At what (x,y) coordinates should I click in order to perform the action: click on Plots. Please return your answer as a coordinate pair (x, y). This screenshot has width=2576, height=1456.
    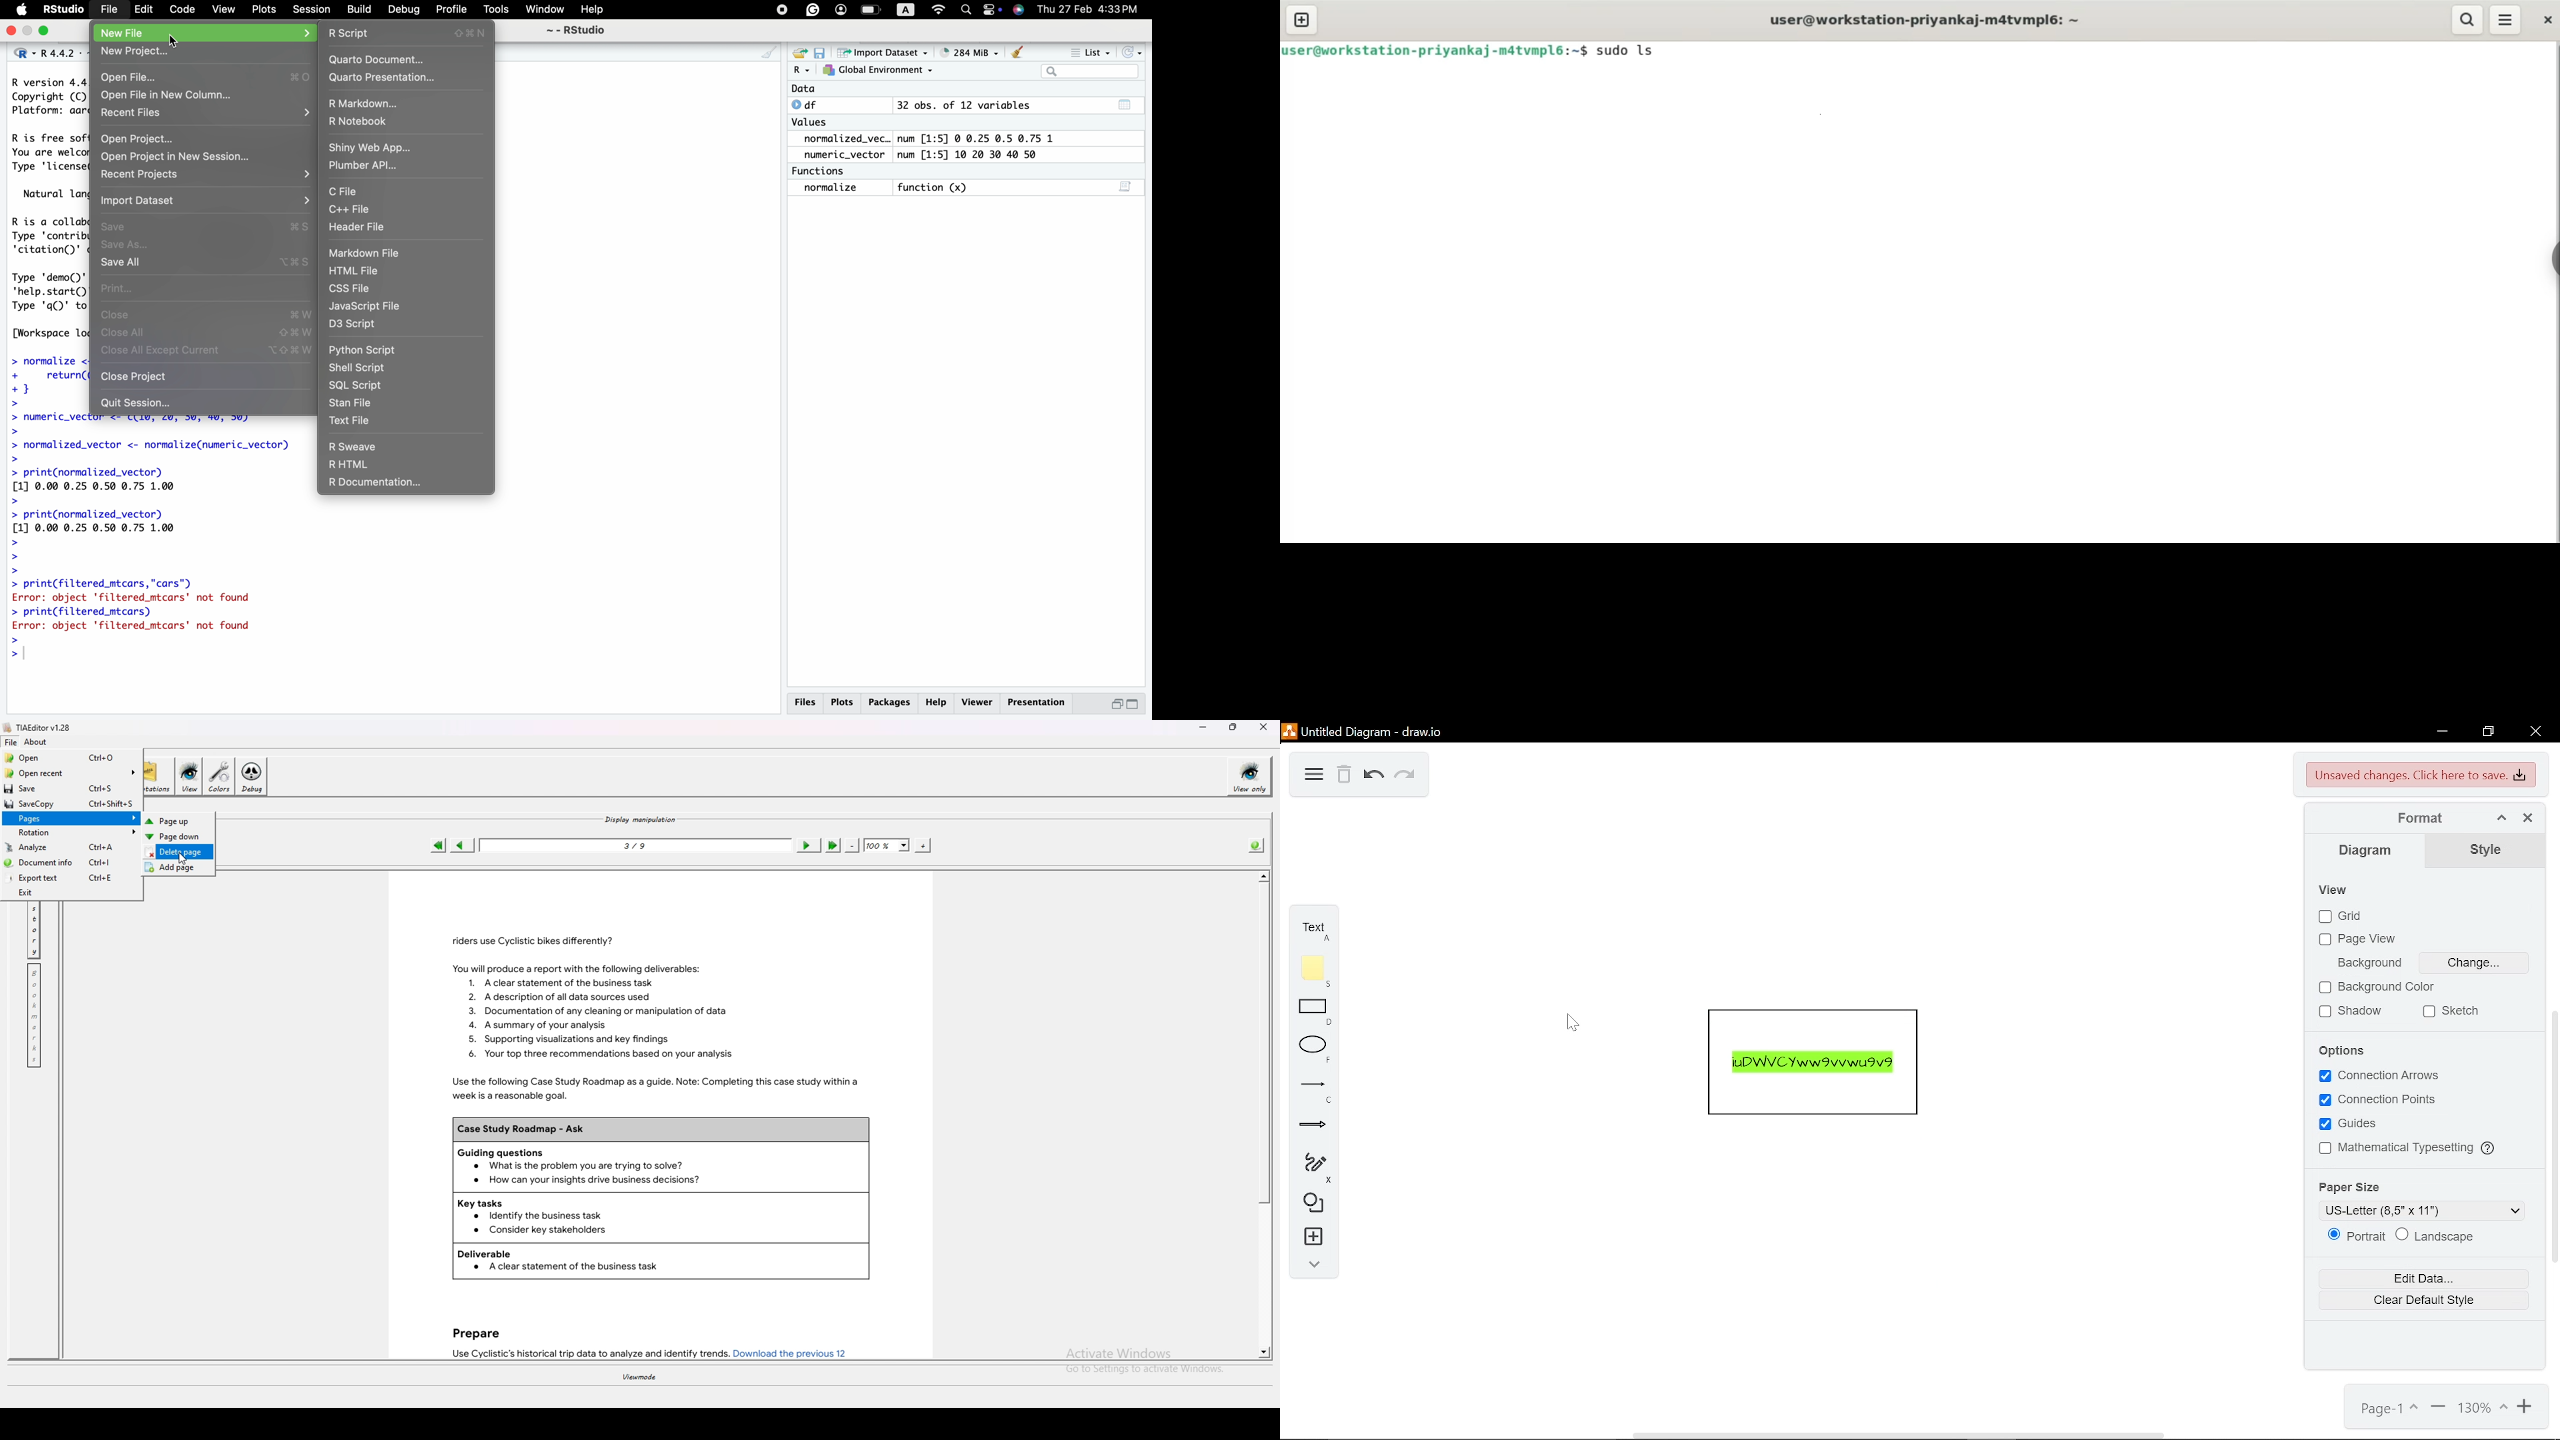
    Looking at the image, I should click on (845, 702).